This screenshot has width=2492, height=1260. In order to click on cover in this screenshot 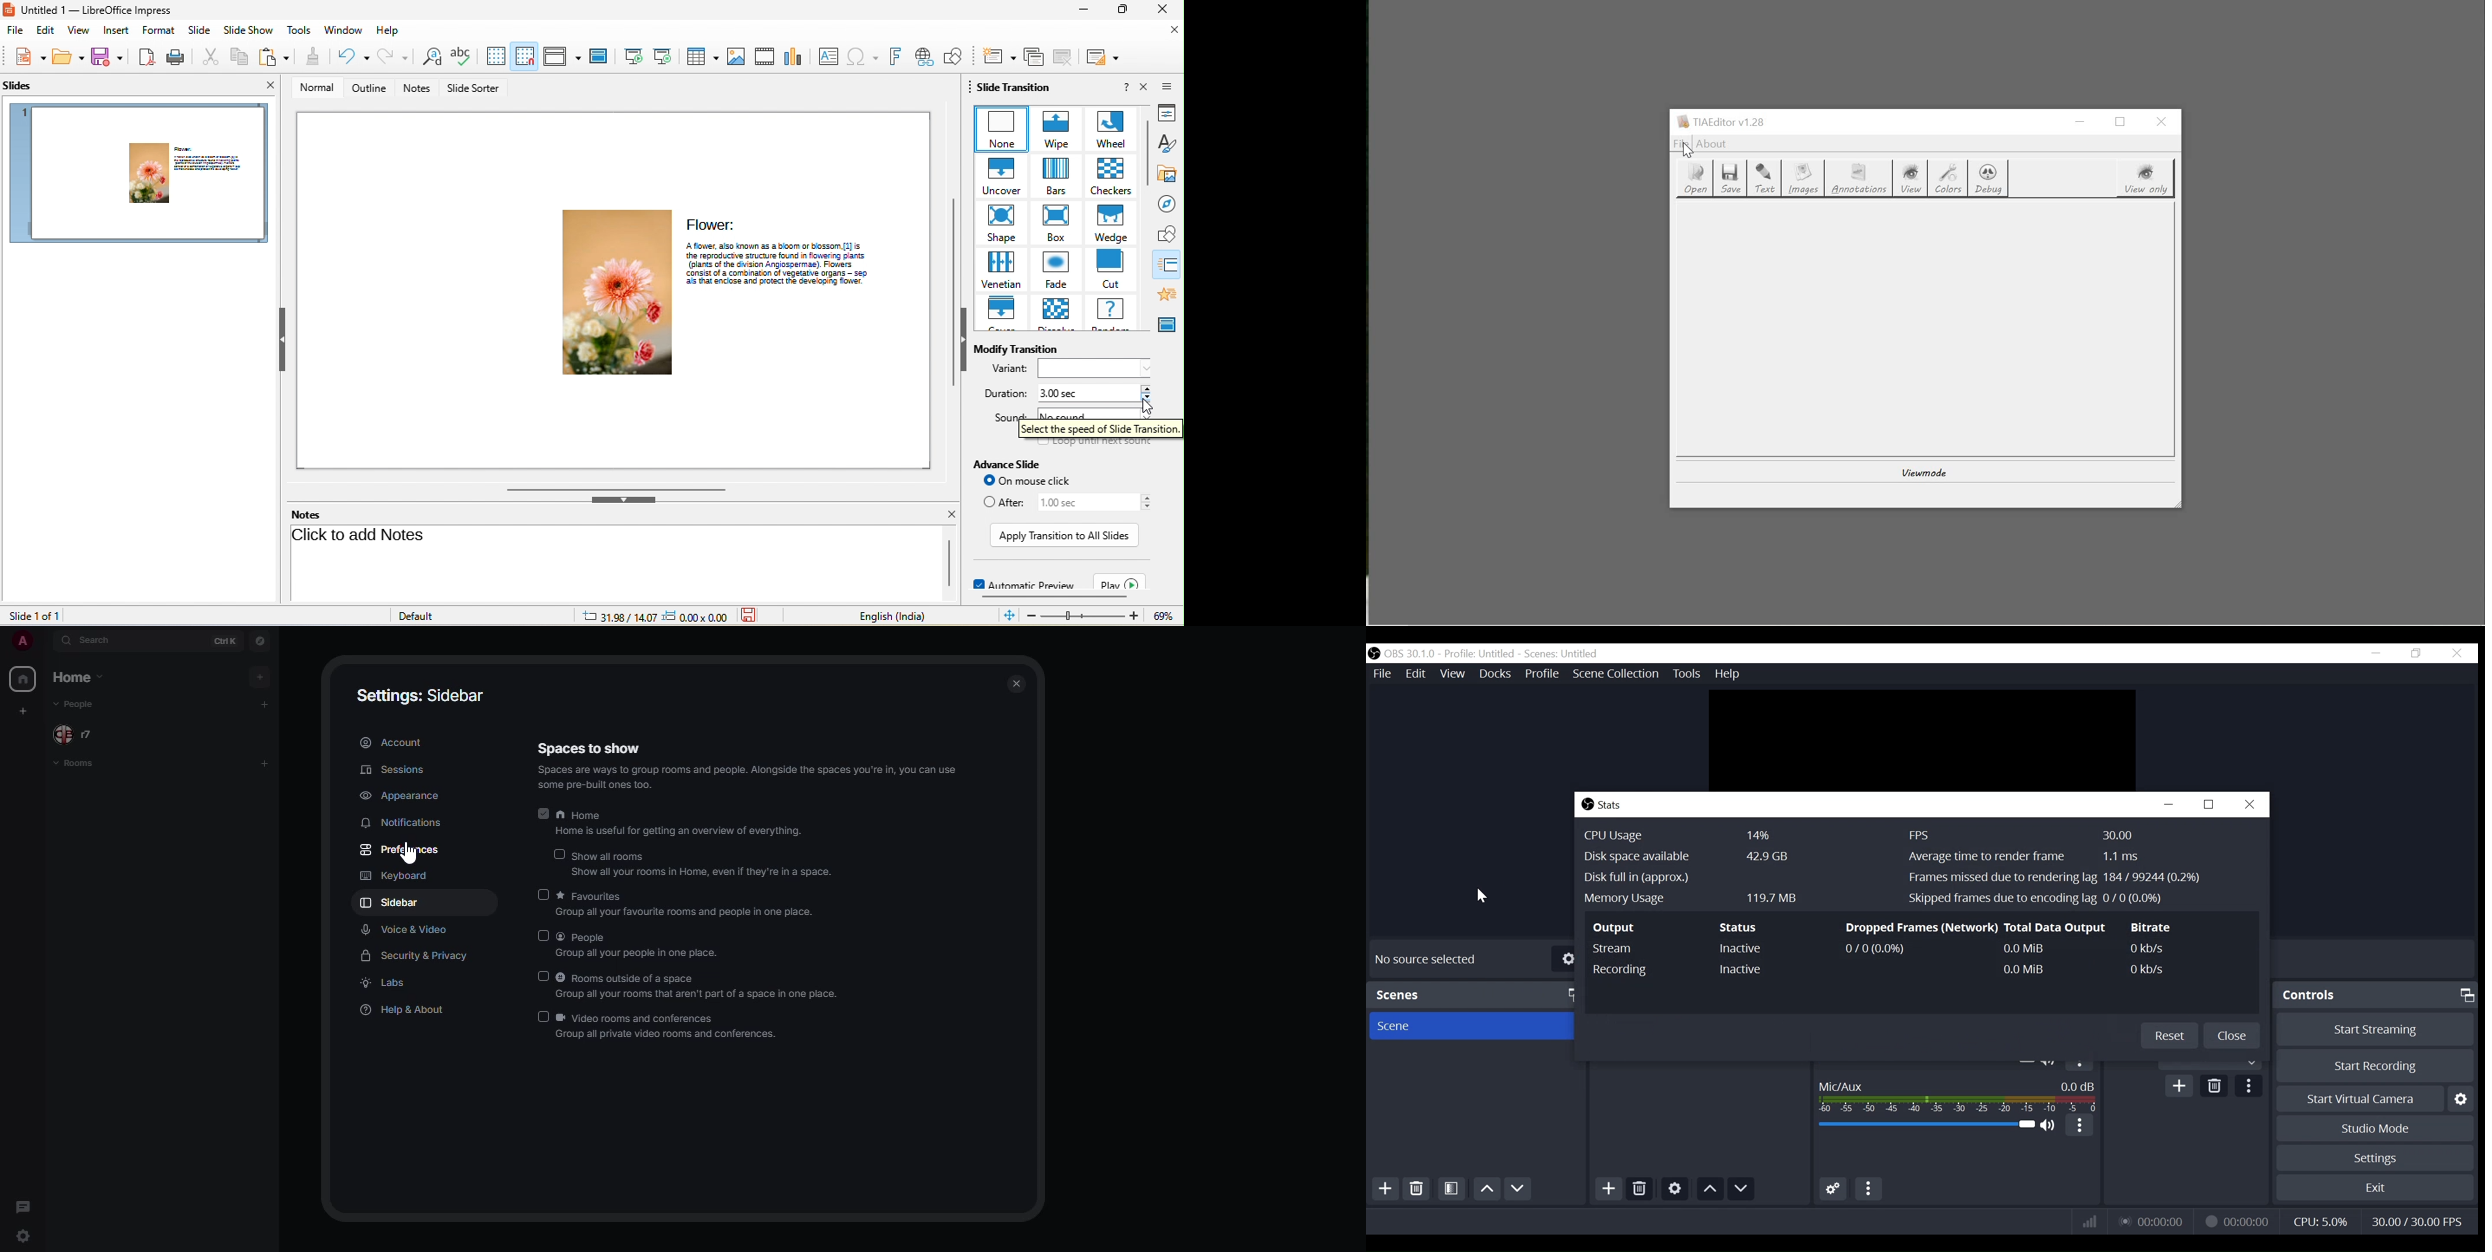, I will do `click(1001, 314)`.